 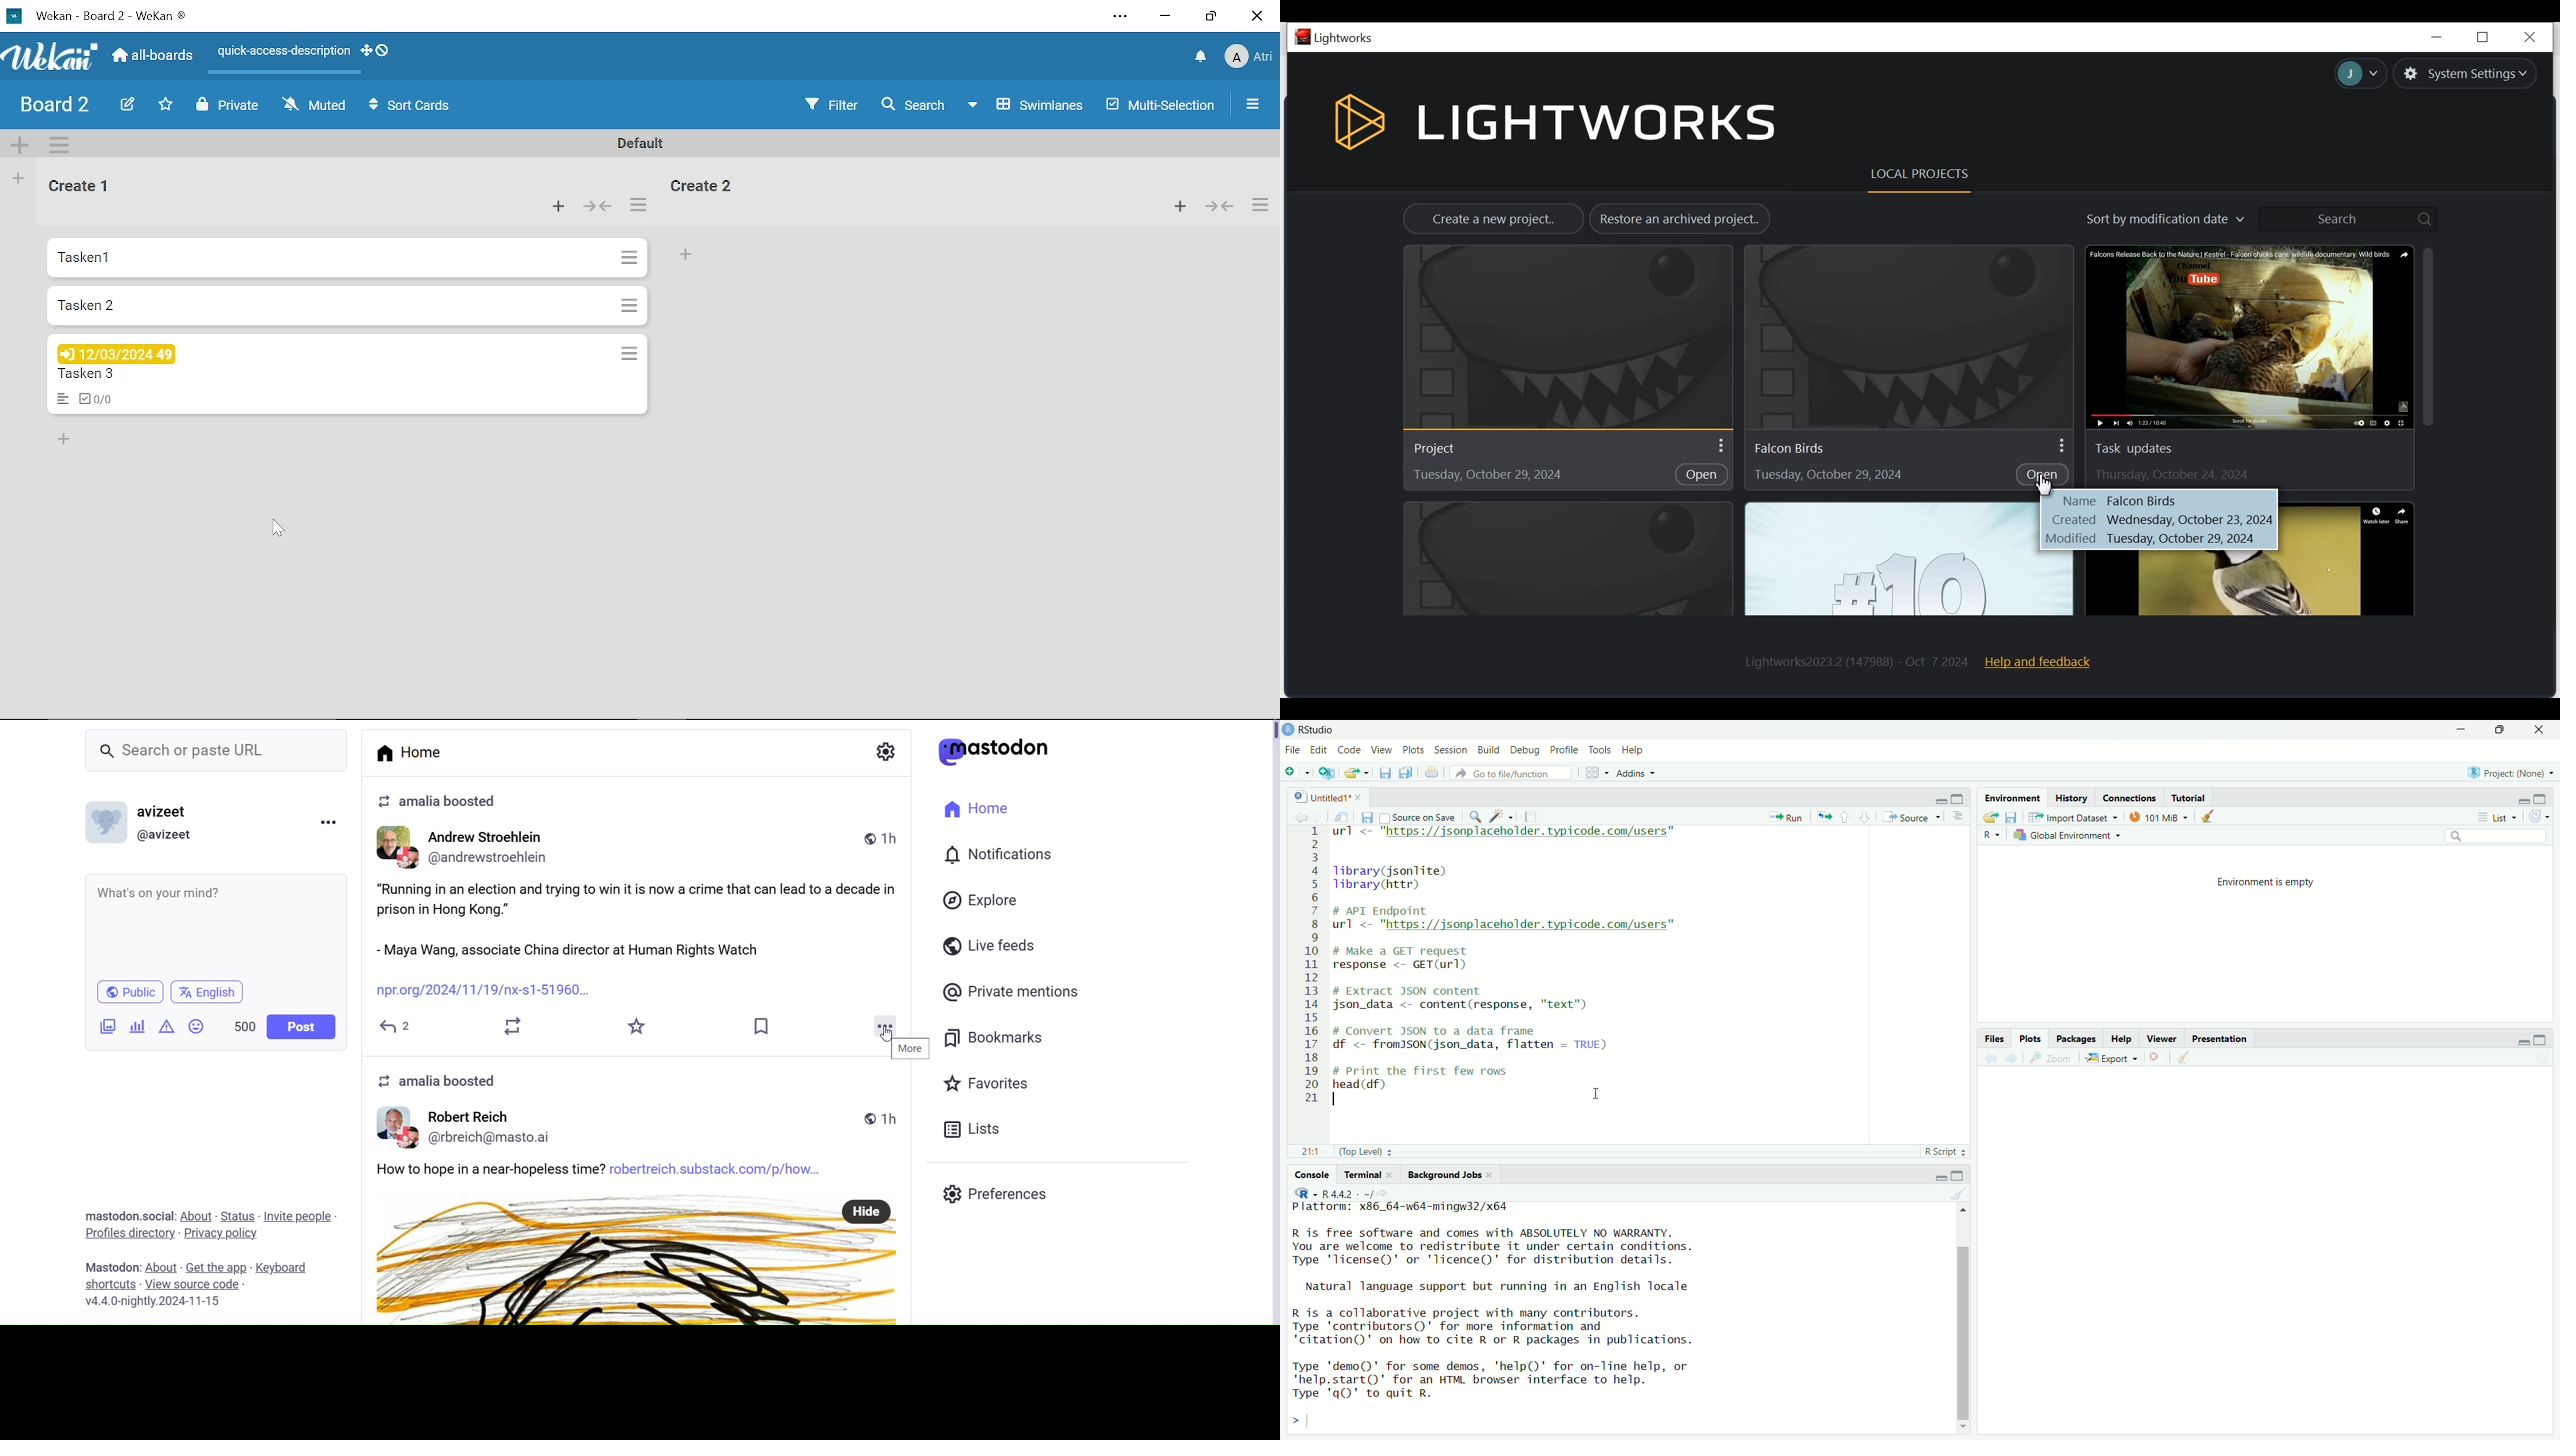 I want to click on Environment is empty, so click(x=2266, y=883).